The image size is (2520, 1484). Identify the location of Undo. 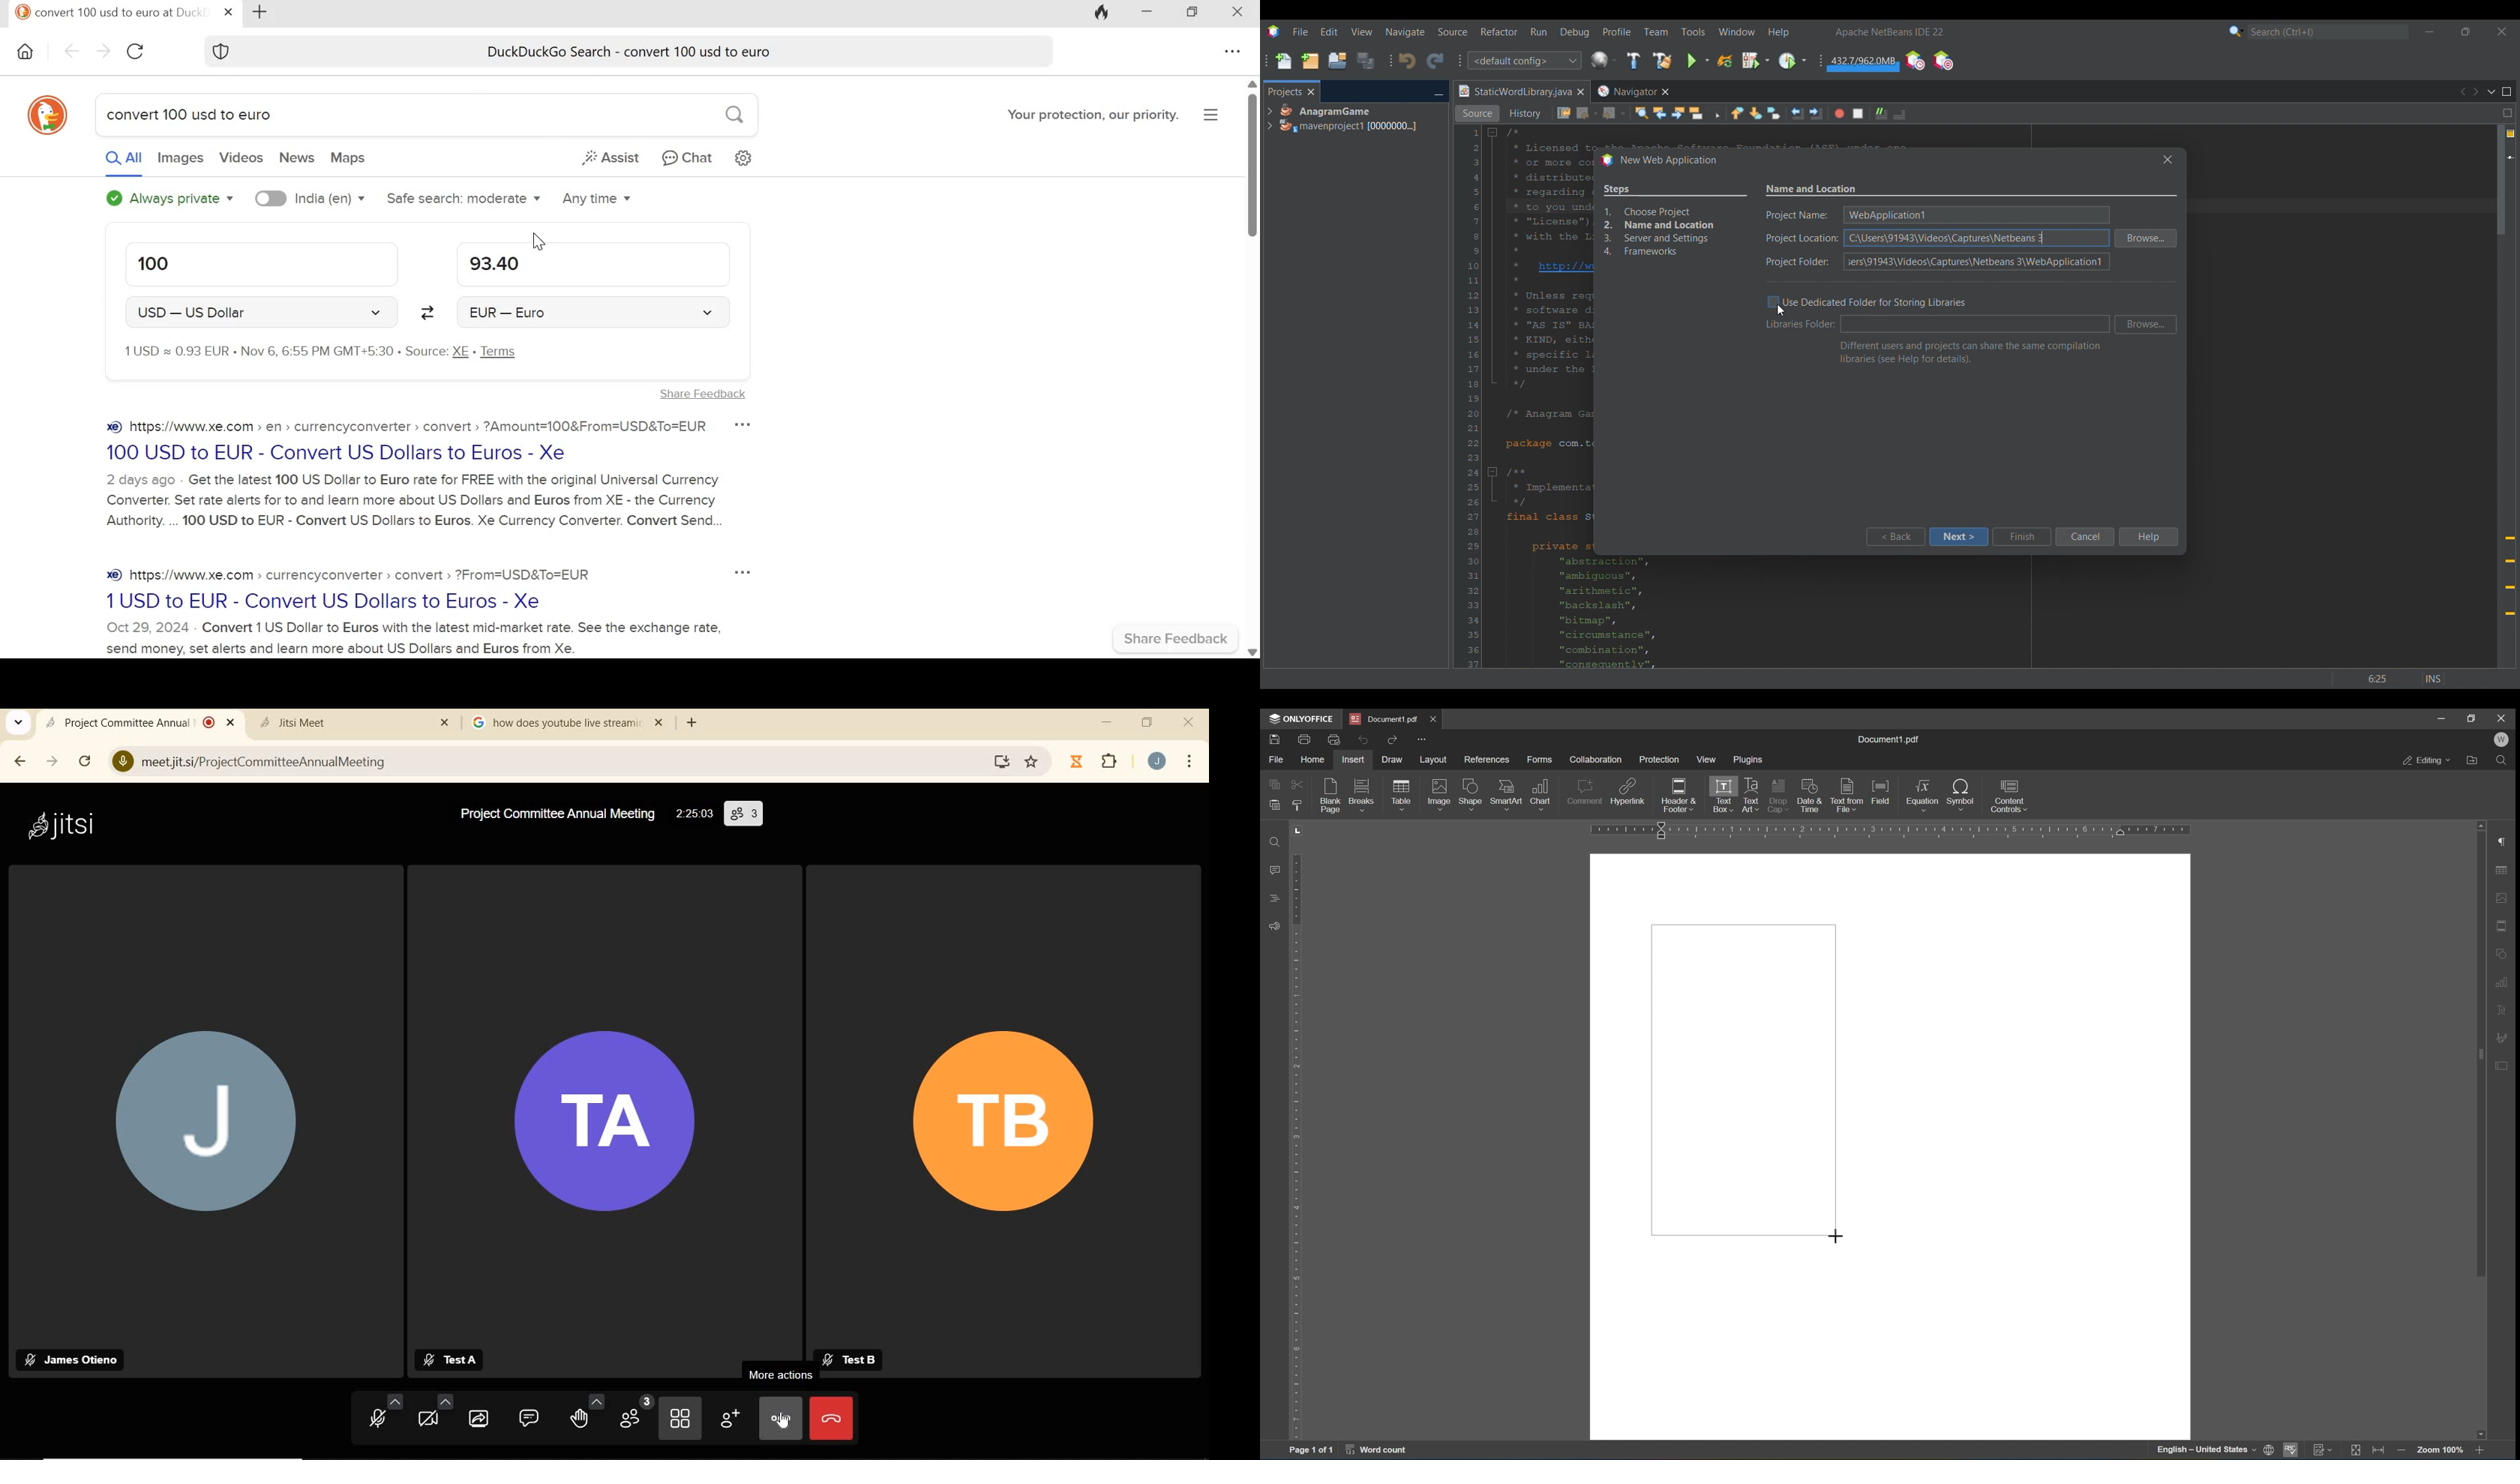
(1362, 741).